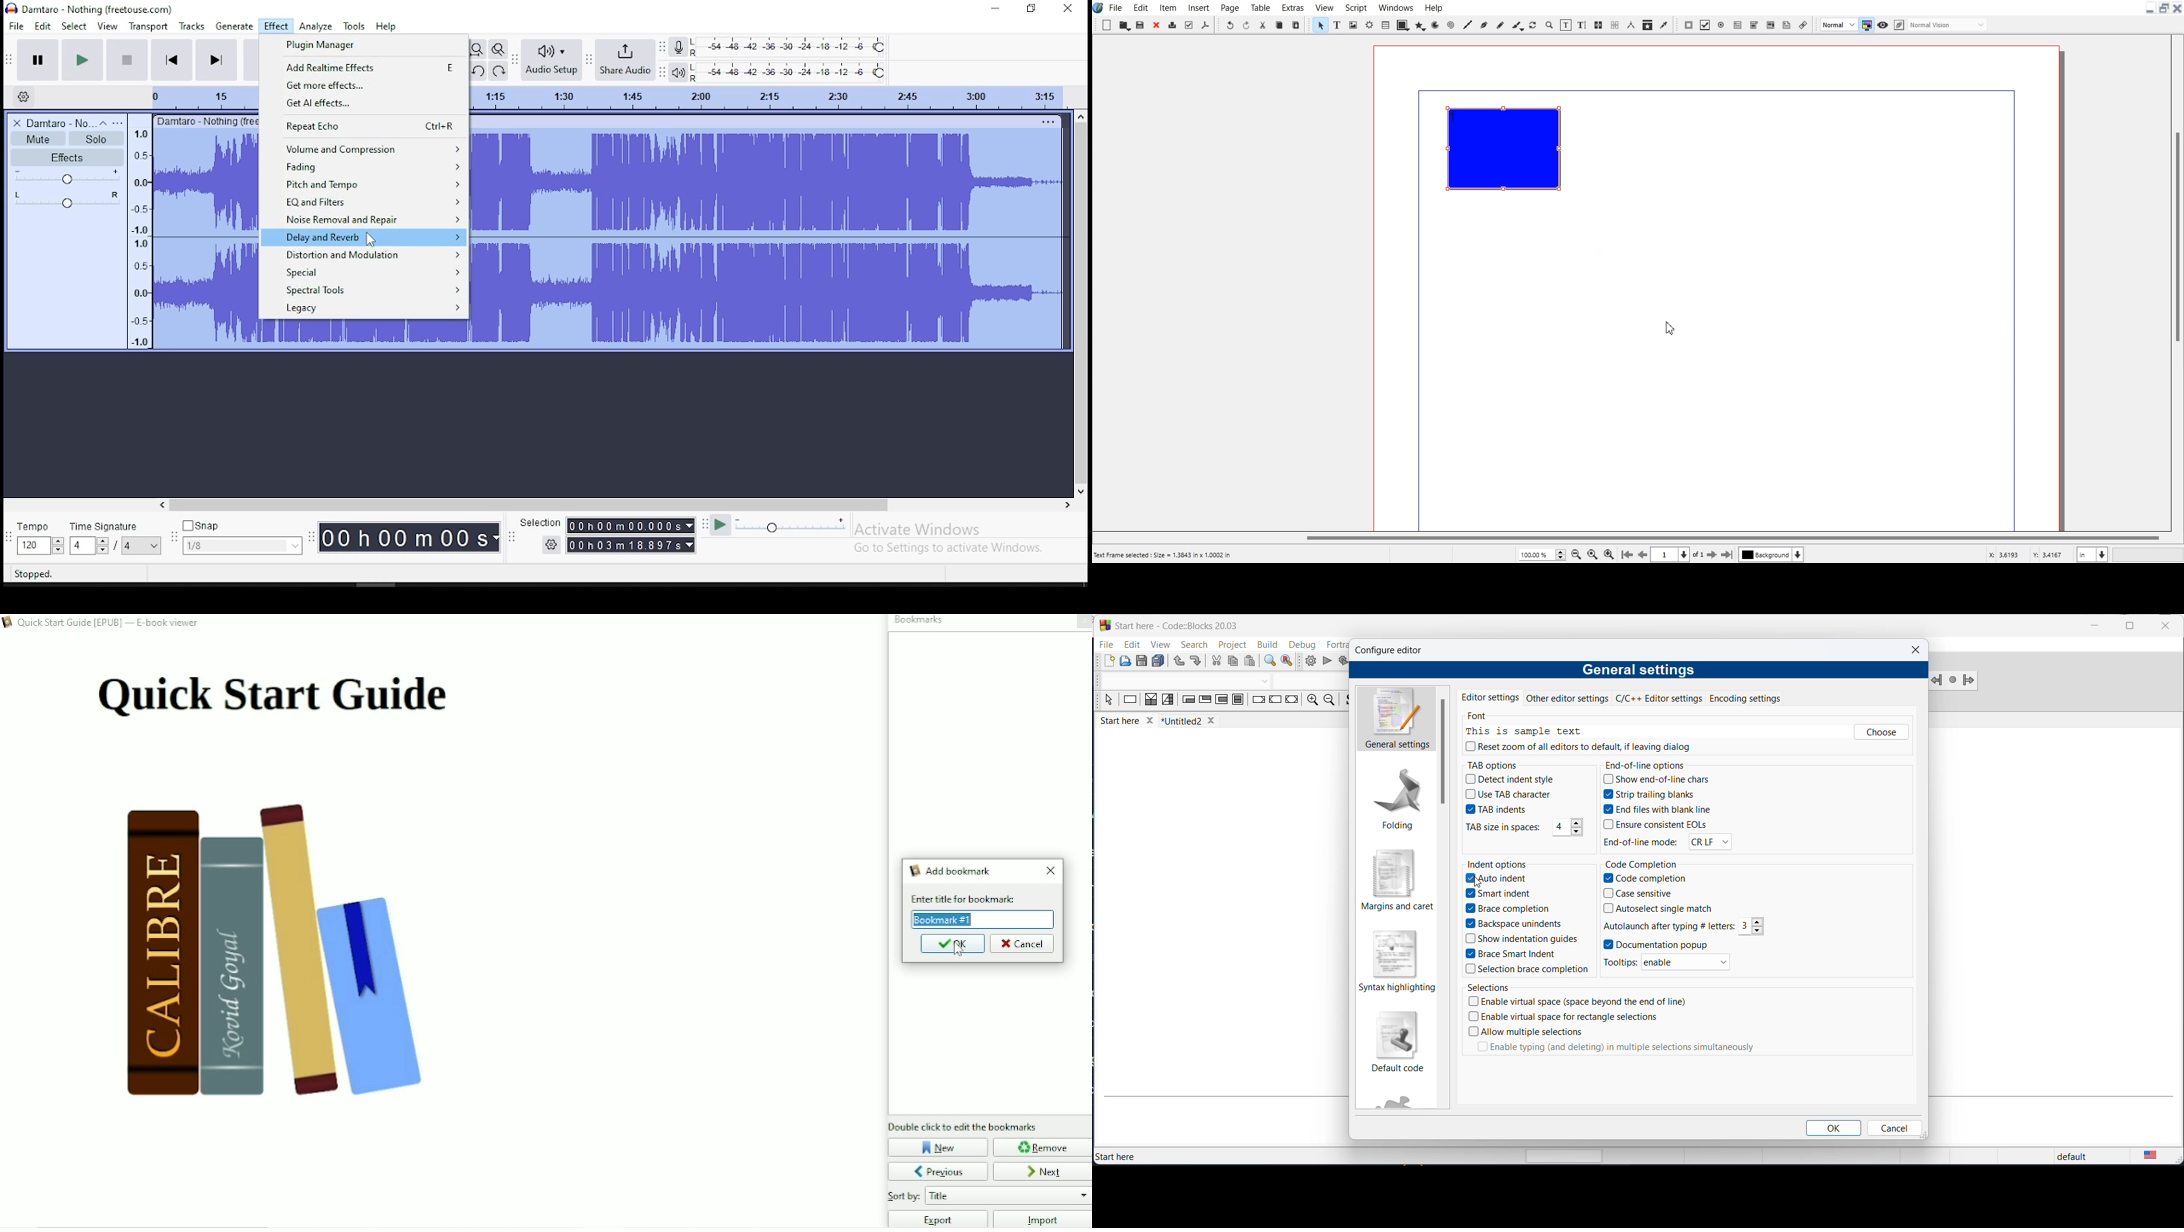 Image resolution: width=2184 pixels, height=1232 pixels. What do you see at coordinates (356, 26) in the screenshot?
I see `tools` at bounding box center [356, 26].